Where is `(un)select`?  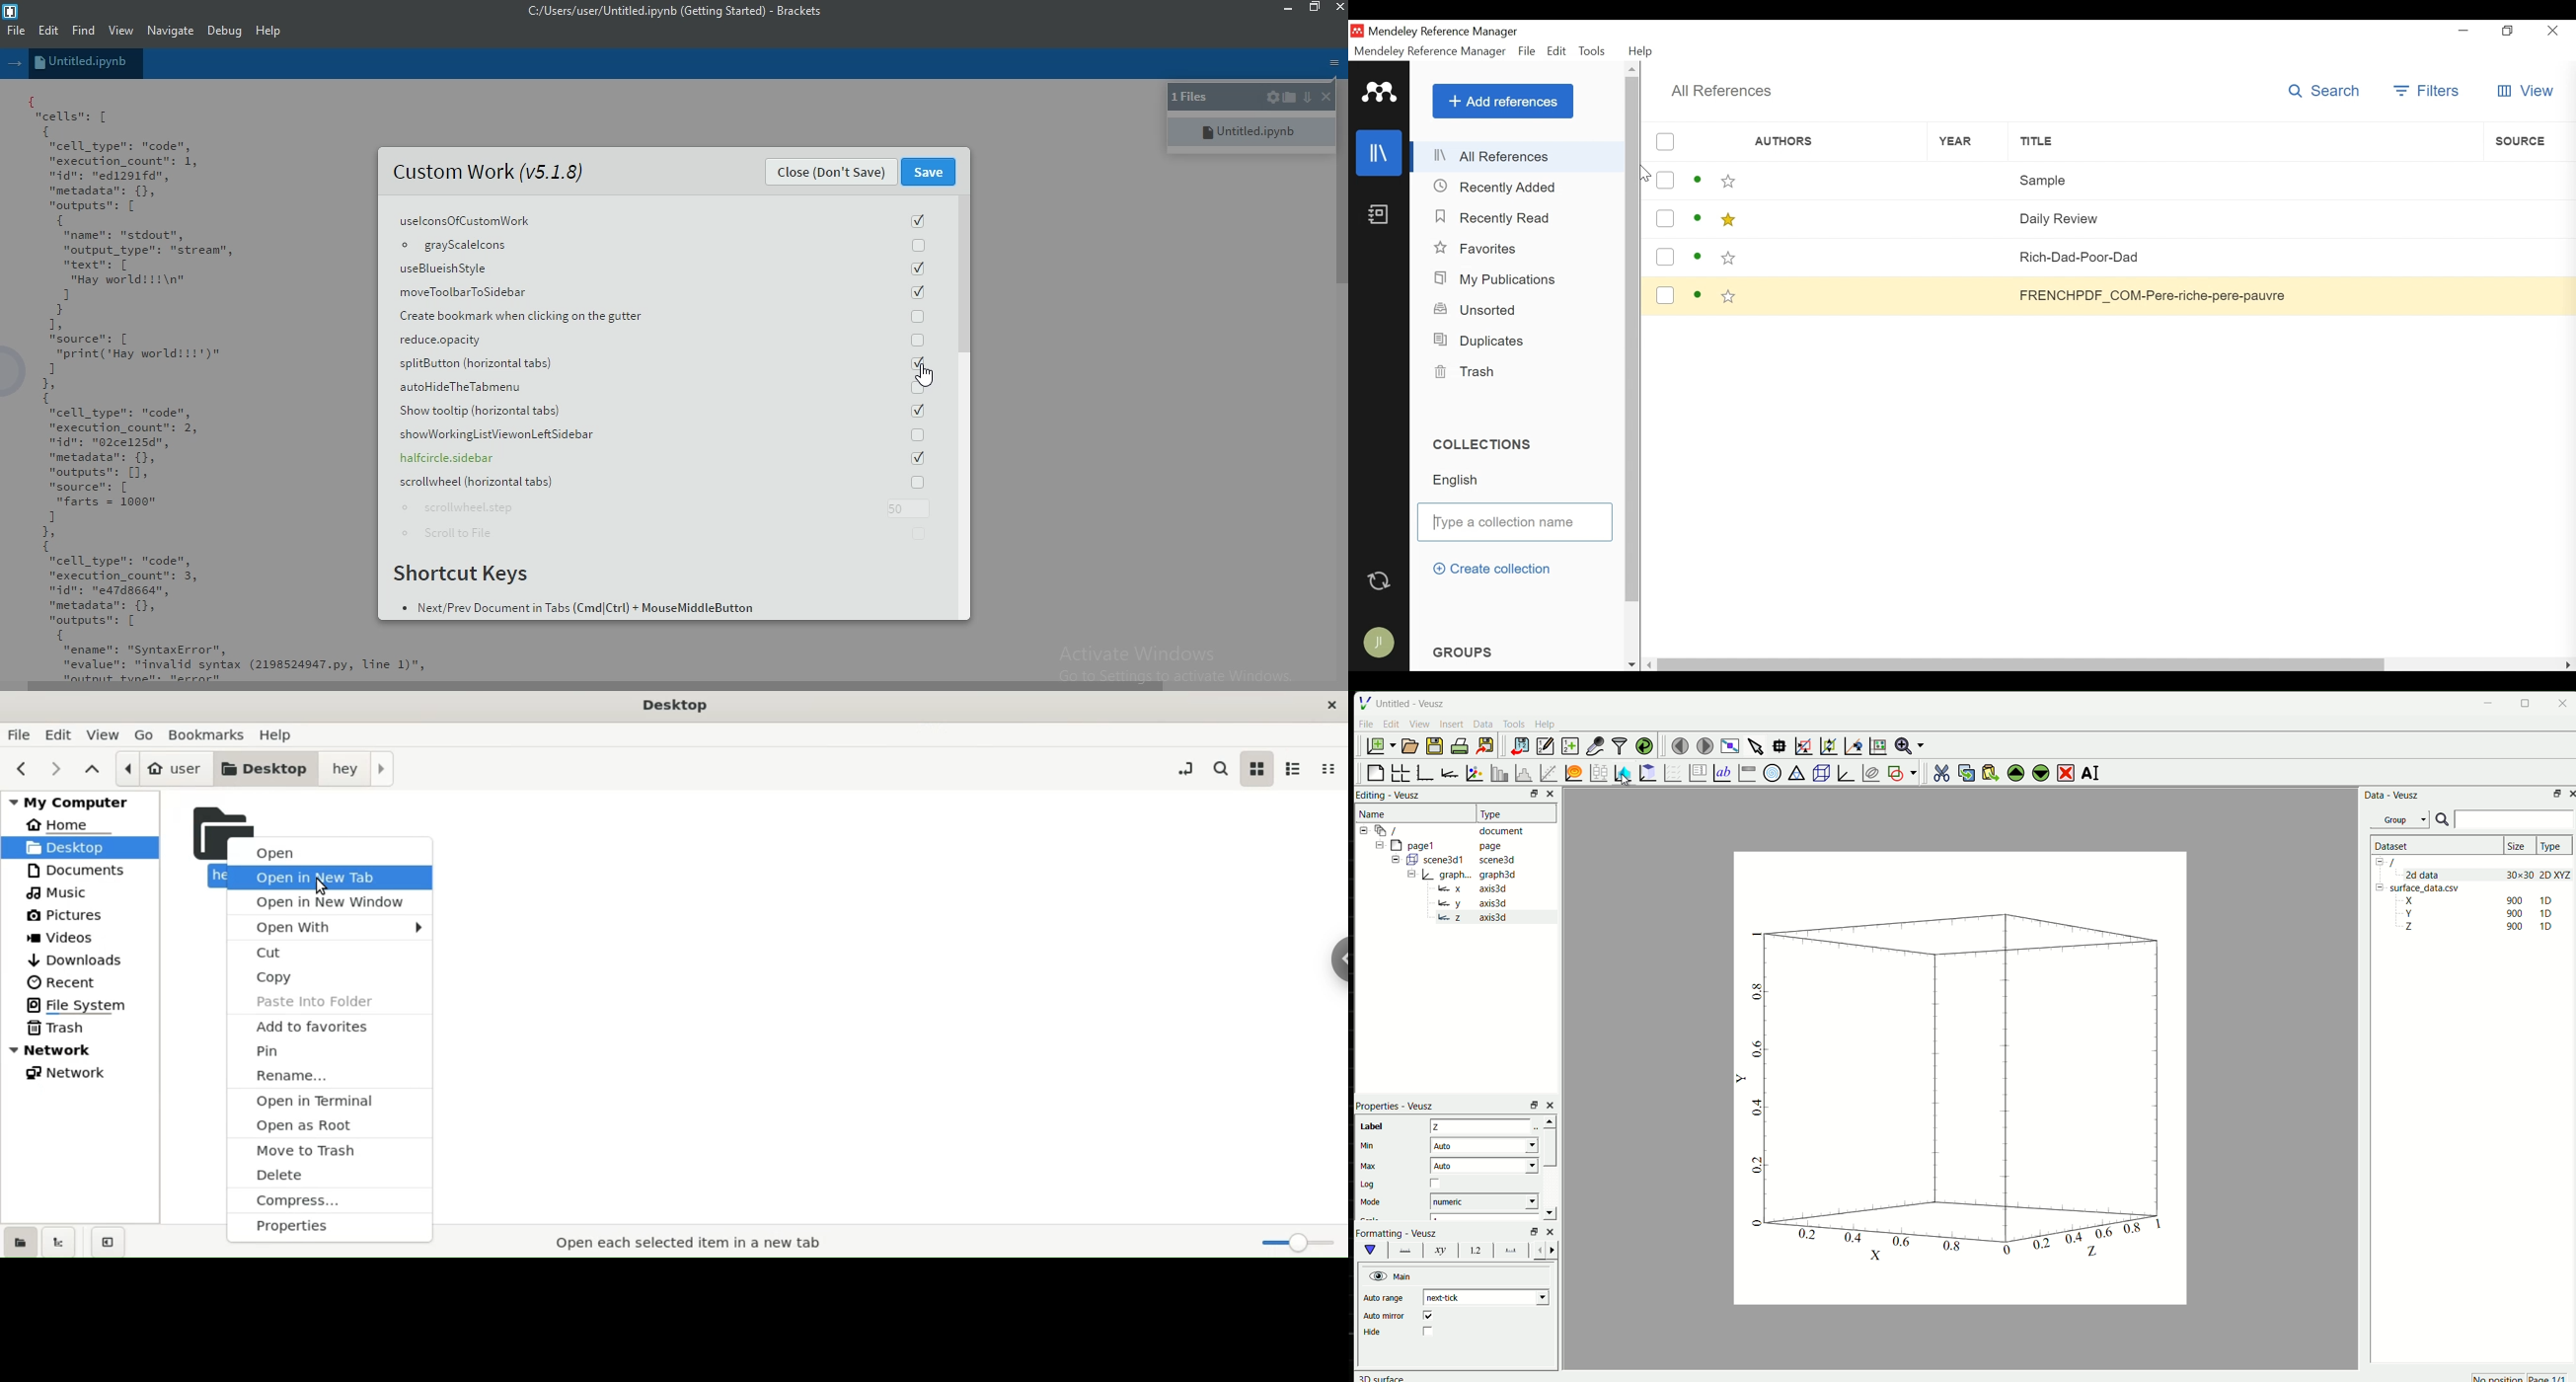 (un)select is located at coordinates (1665, 257).